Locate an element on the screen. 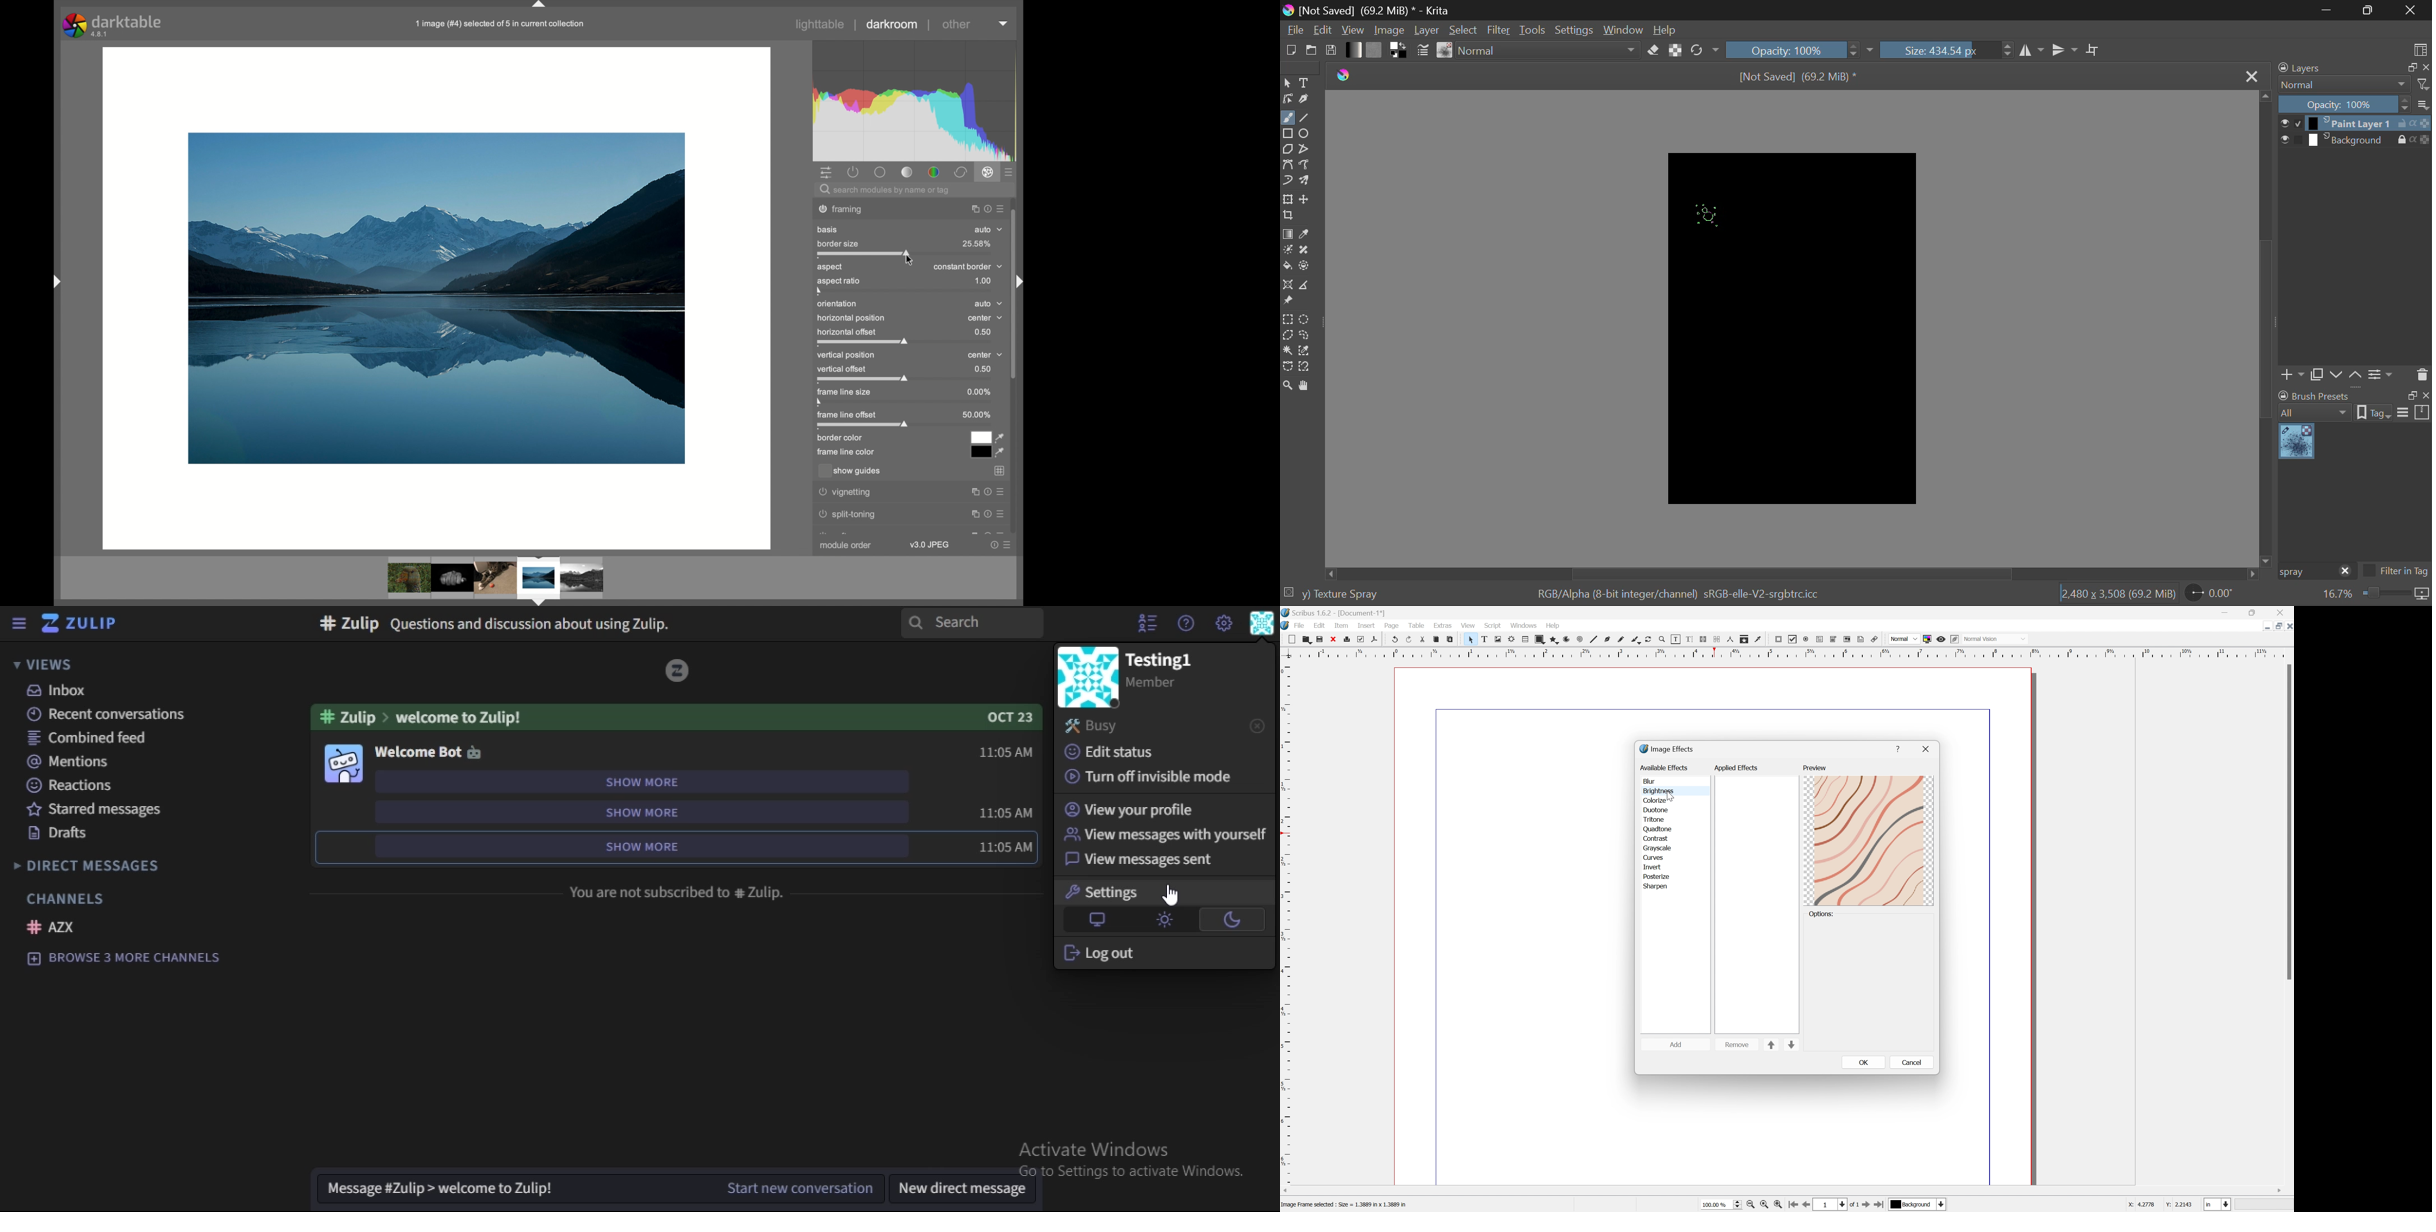 The height and width of the screenshot is (1232, 2436). New is located at coordinates (1291, 50).